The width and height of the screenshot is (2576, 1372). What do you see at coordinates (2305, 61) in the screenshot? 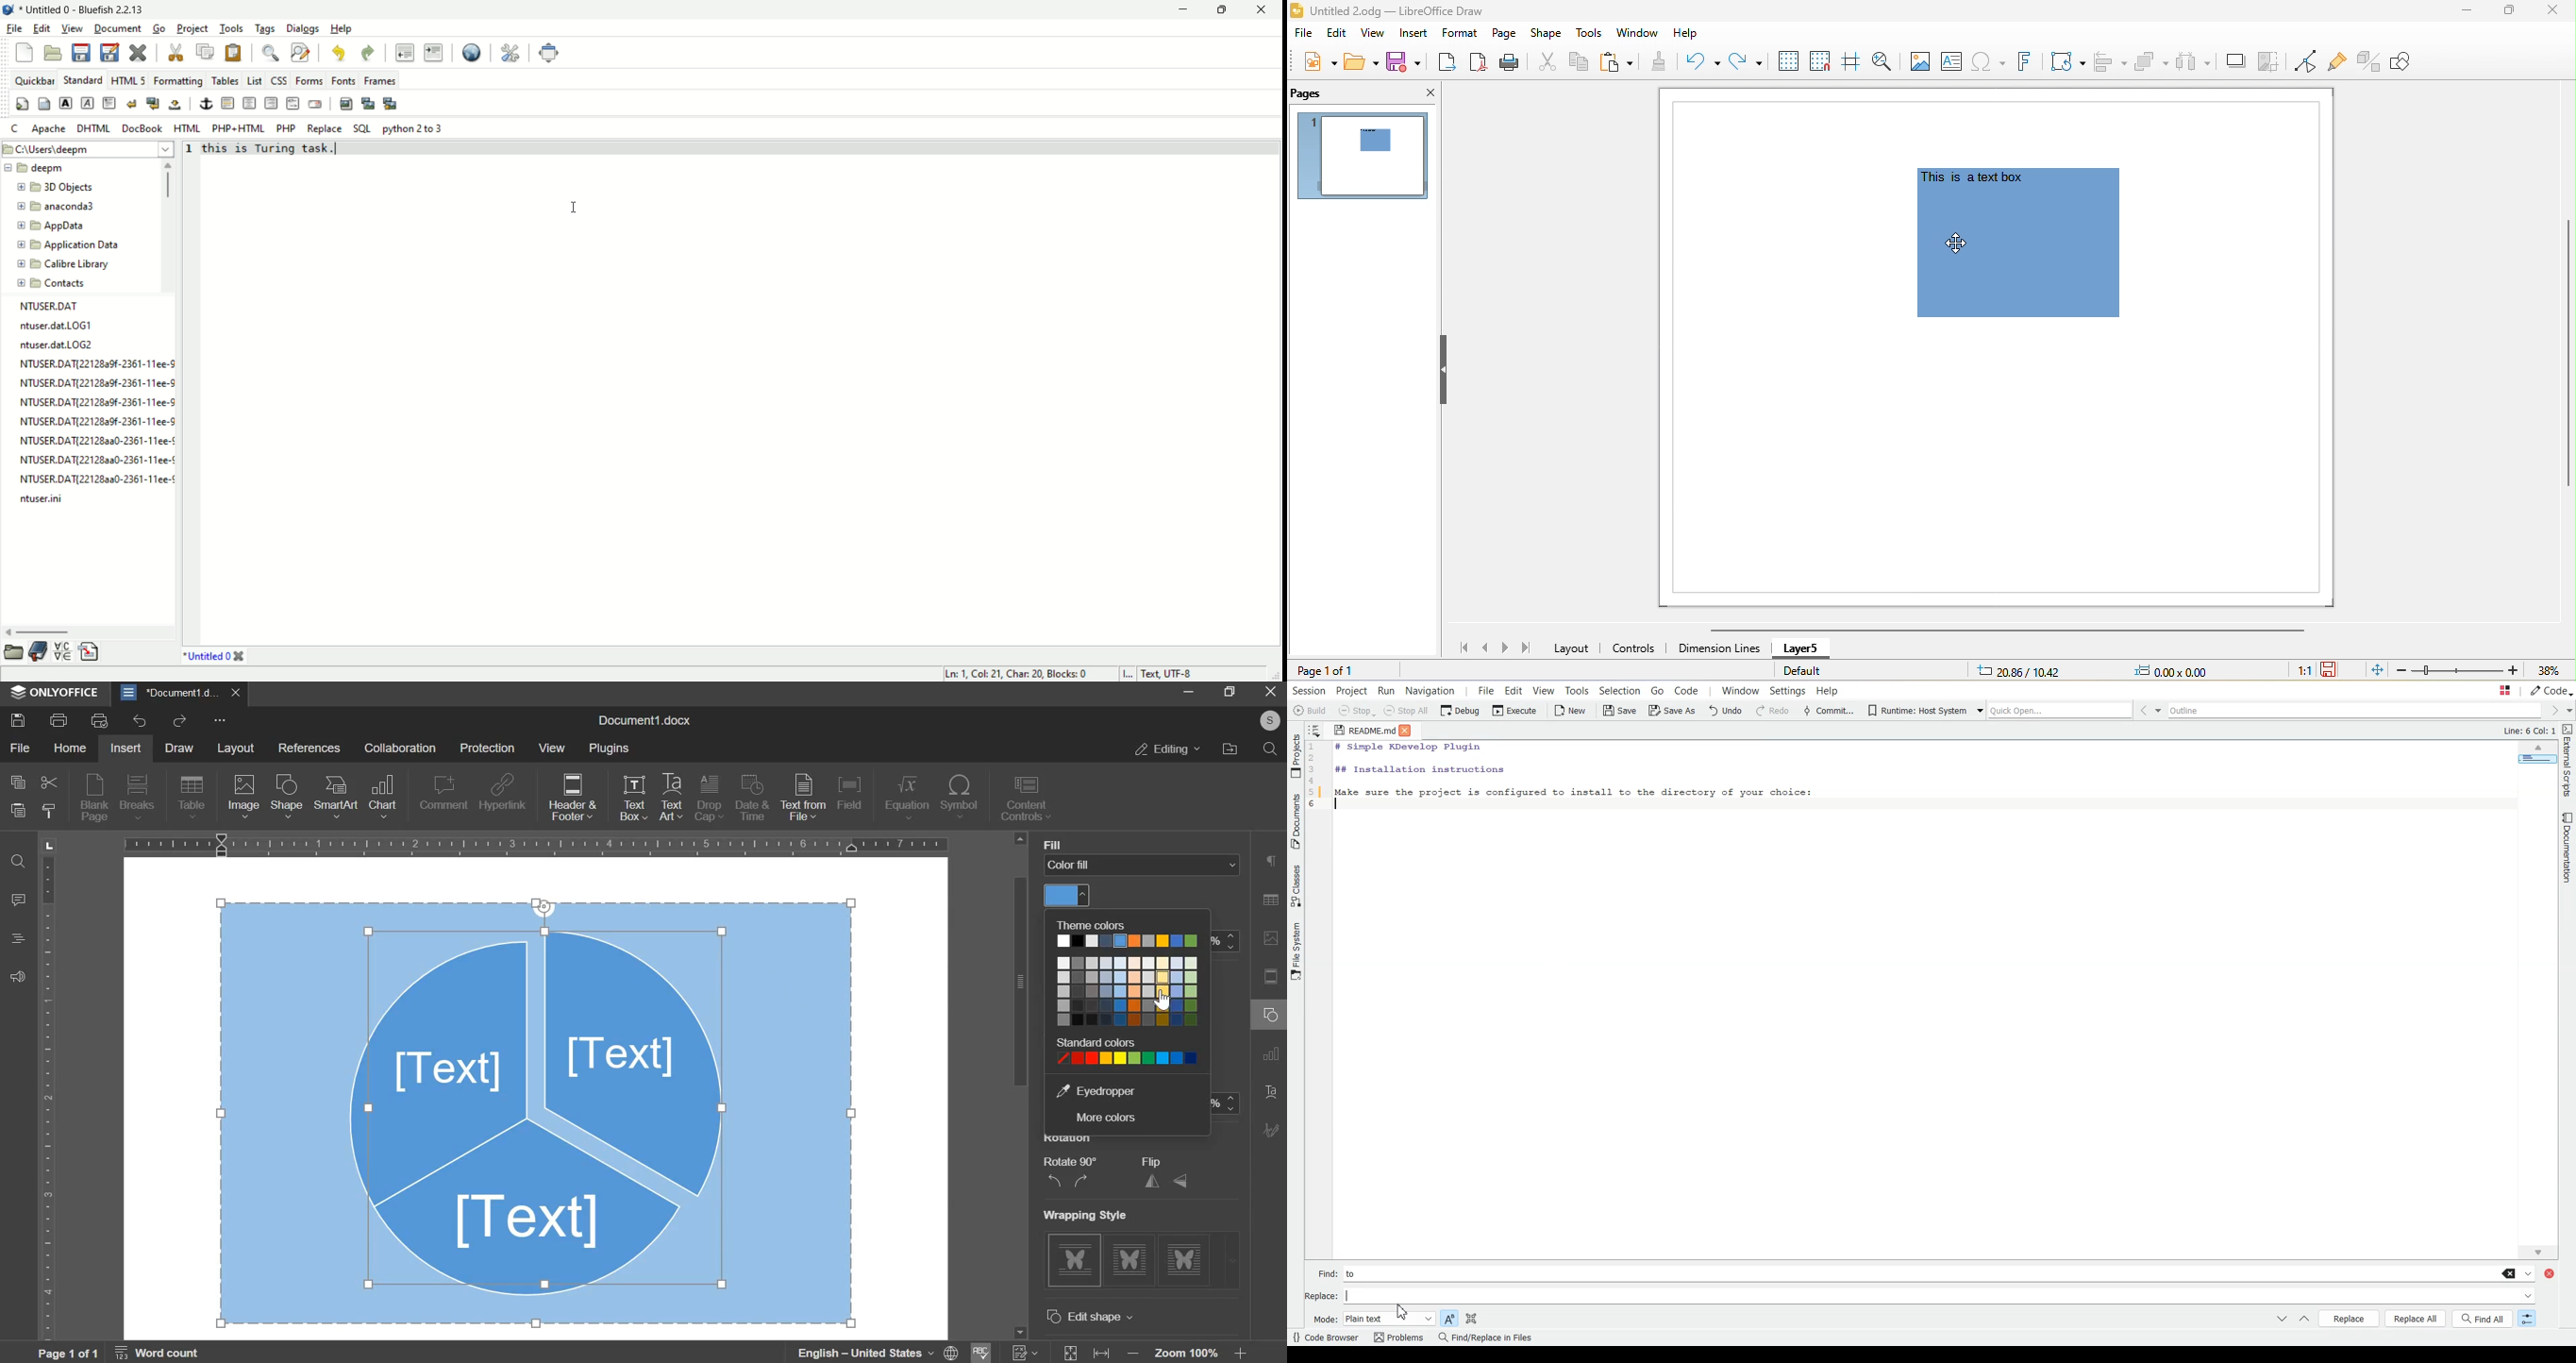
I see `toggle point edit mode` at bounding box center [2305, 61].